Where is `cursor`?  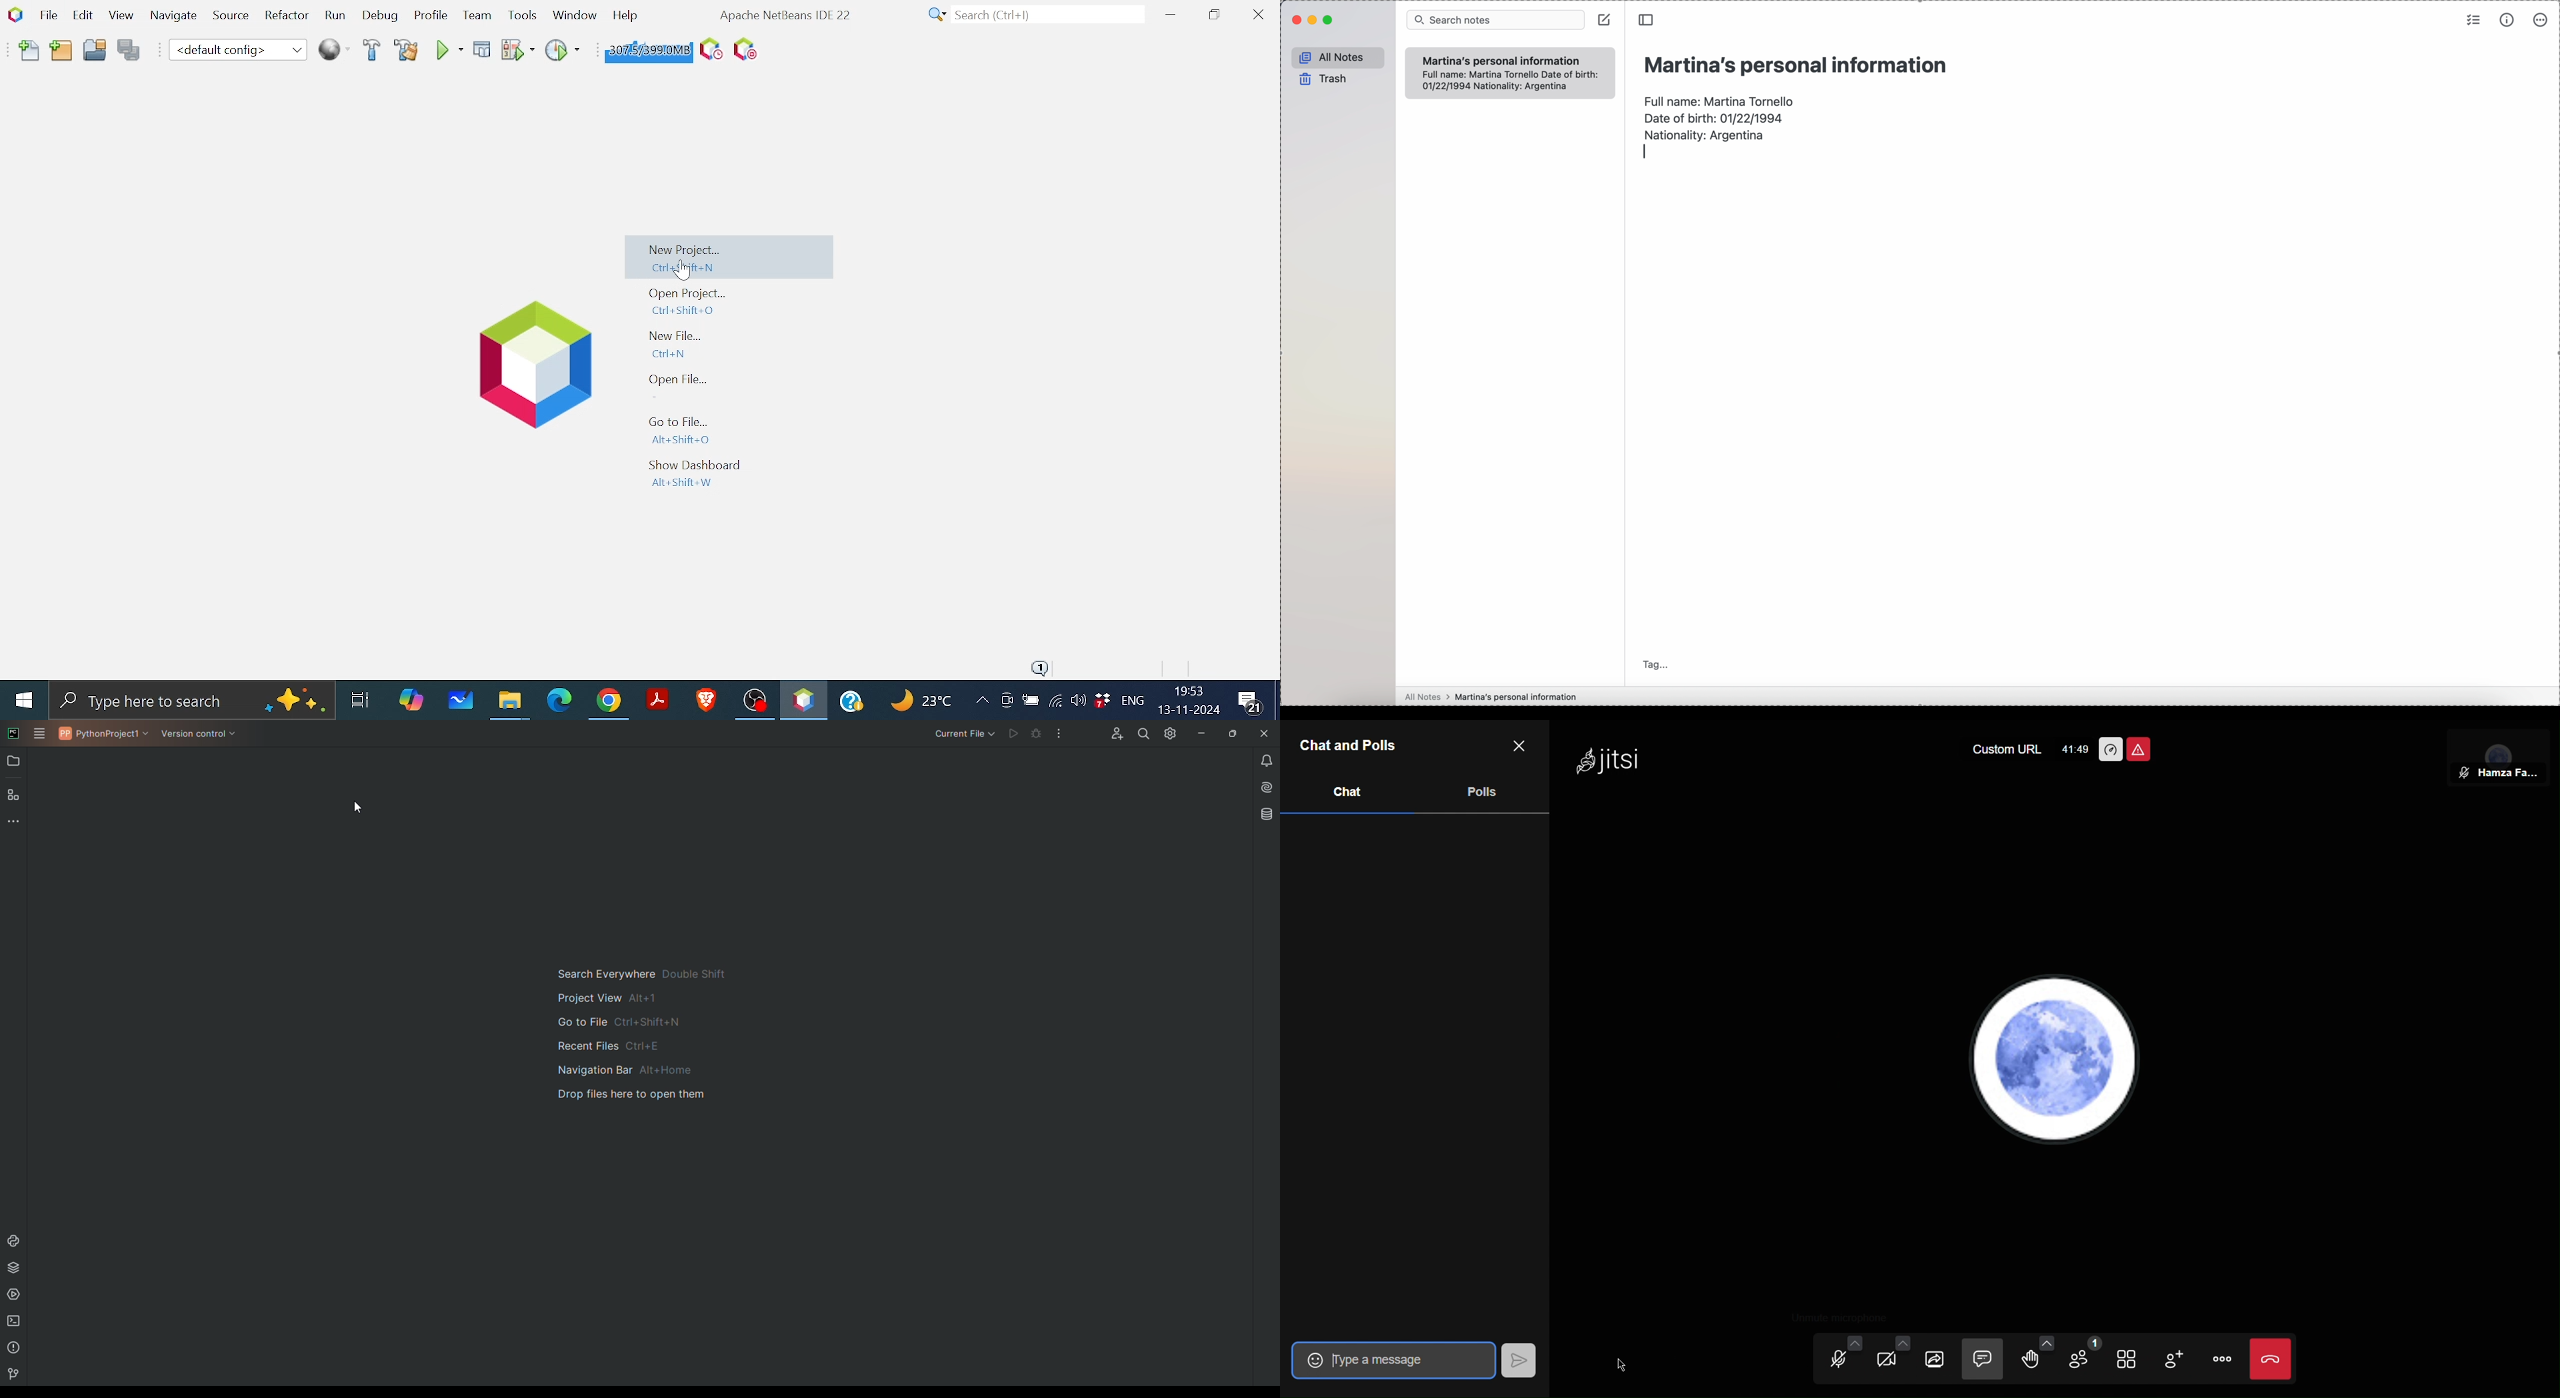
cursor is located at coordinates (359, 807).